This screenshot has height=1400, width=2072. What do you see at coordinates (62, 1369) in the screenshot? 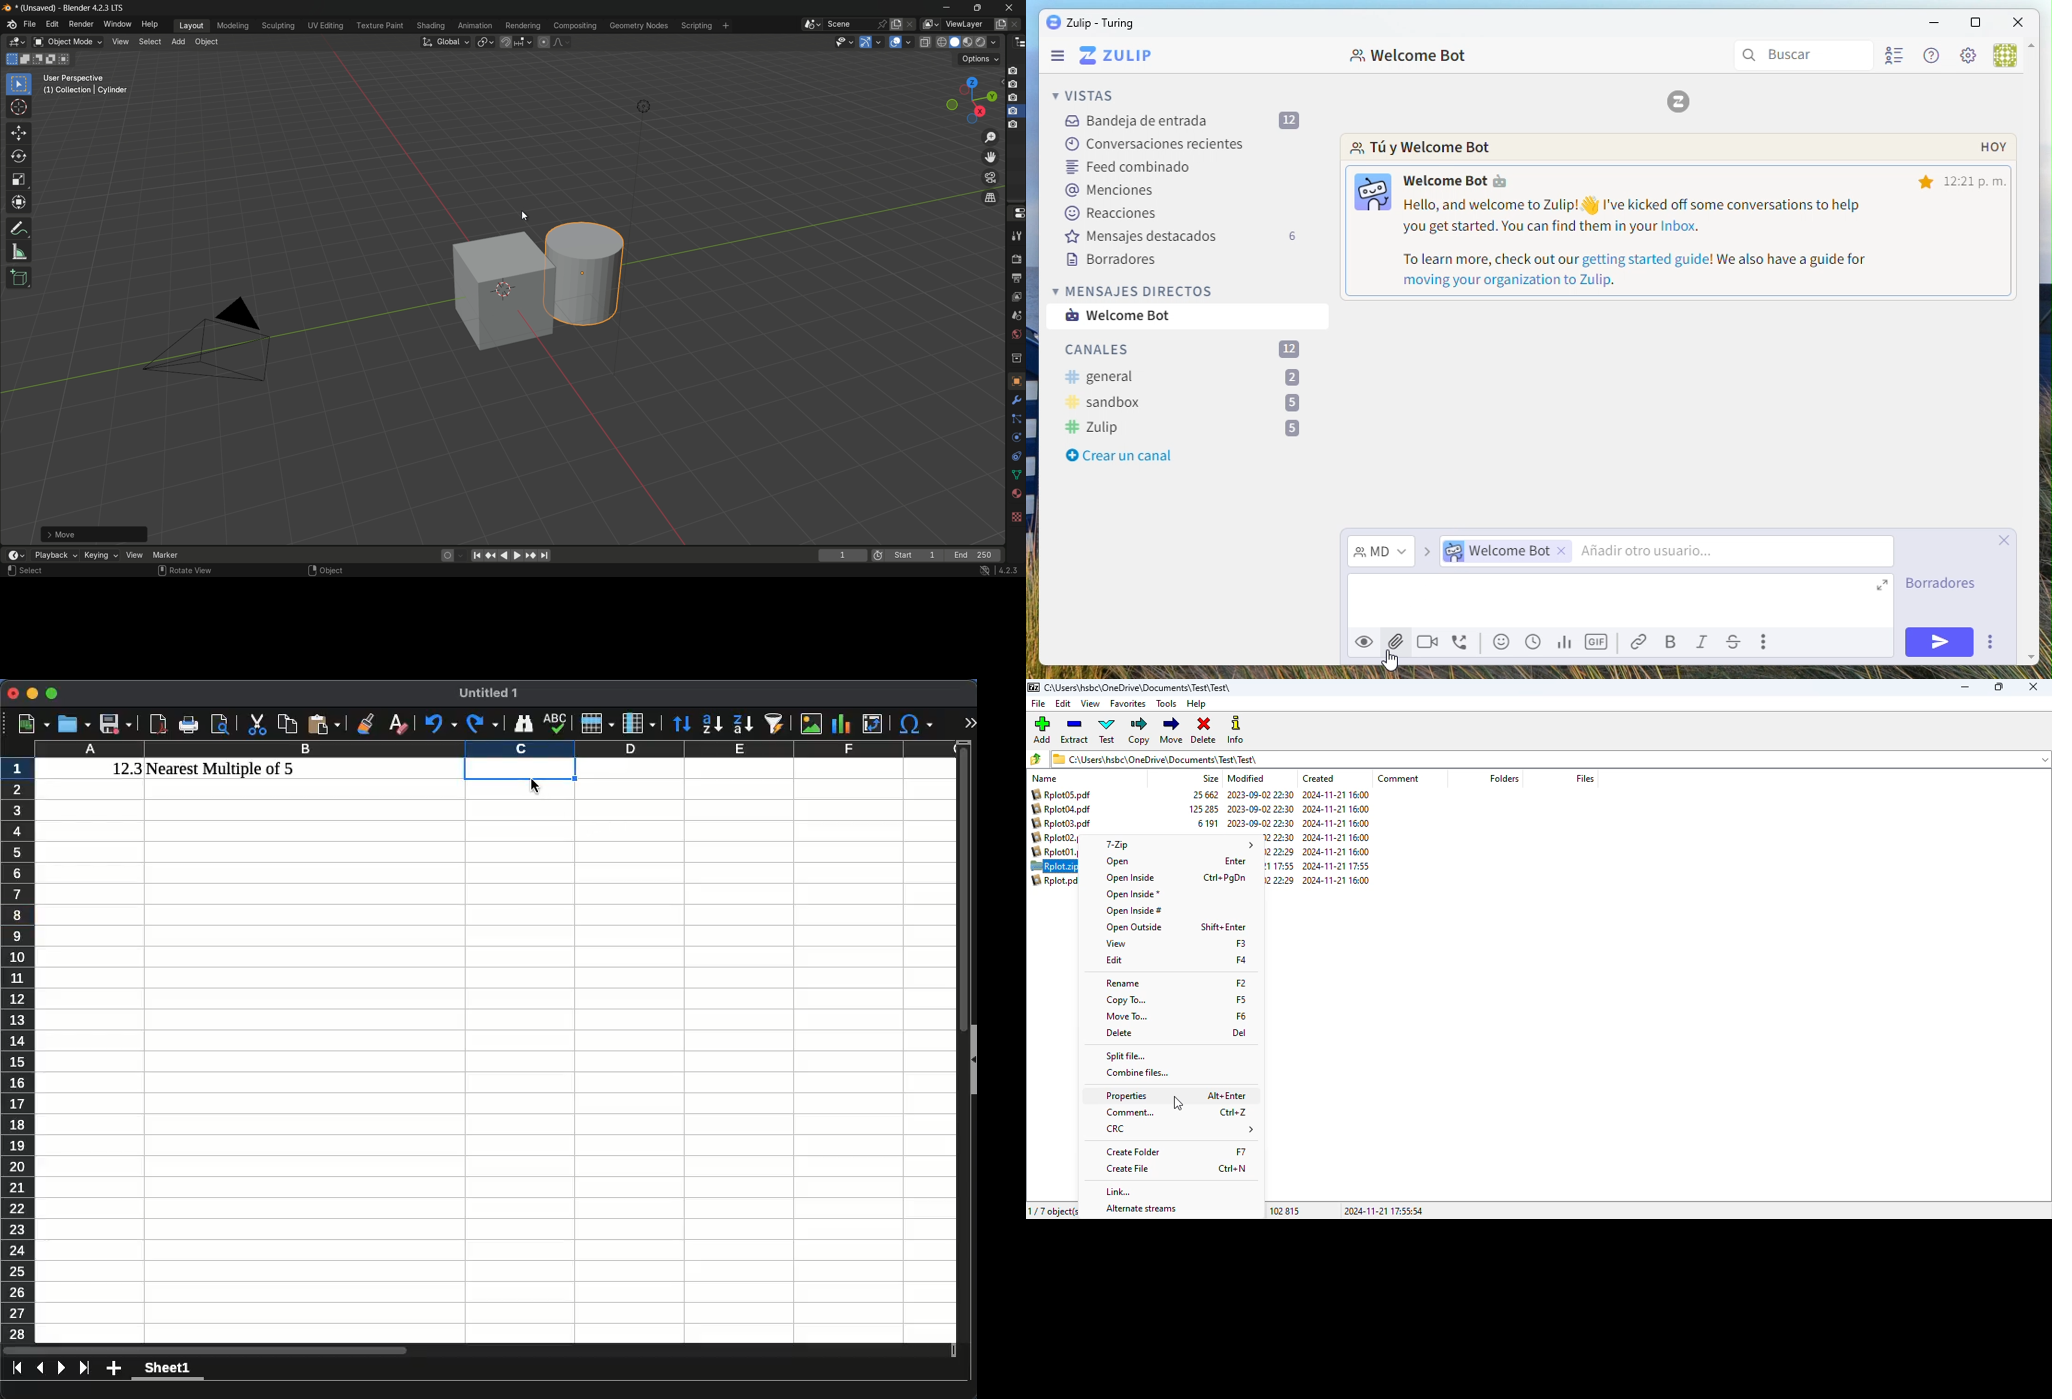
I see `next sheet` at bounding box center [62, 1369].